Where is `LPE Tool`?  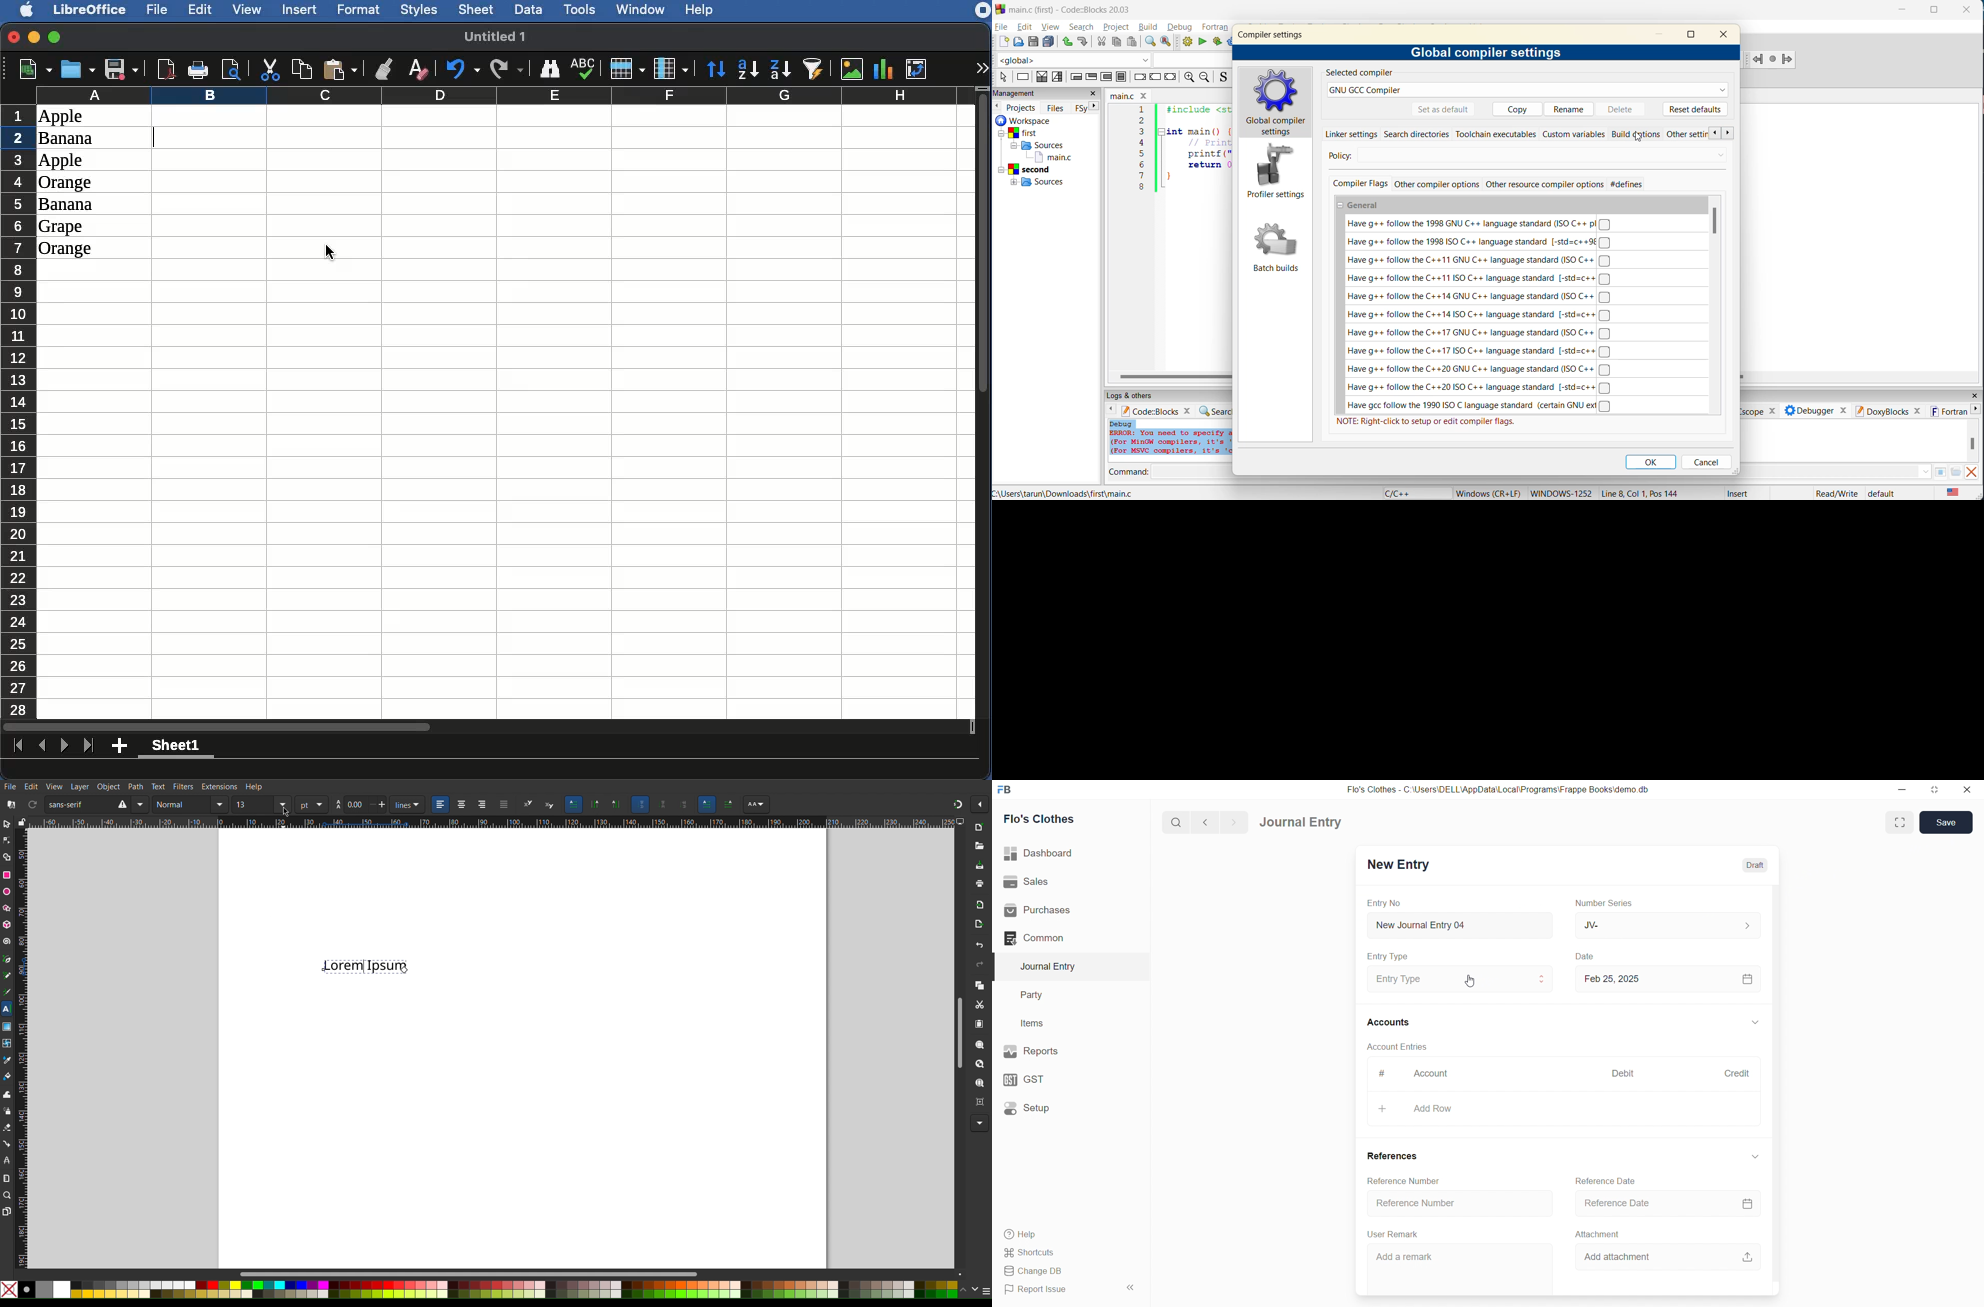 LPE Tool is located at coordinates (6, 1162).